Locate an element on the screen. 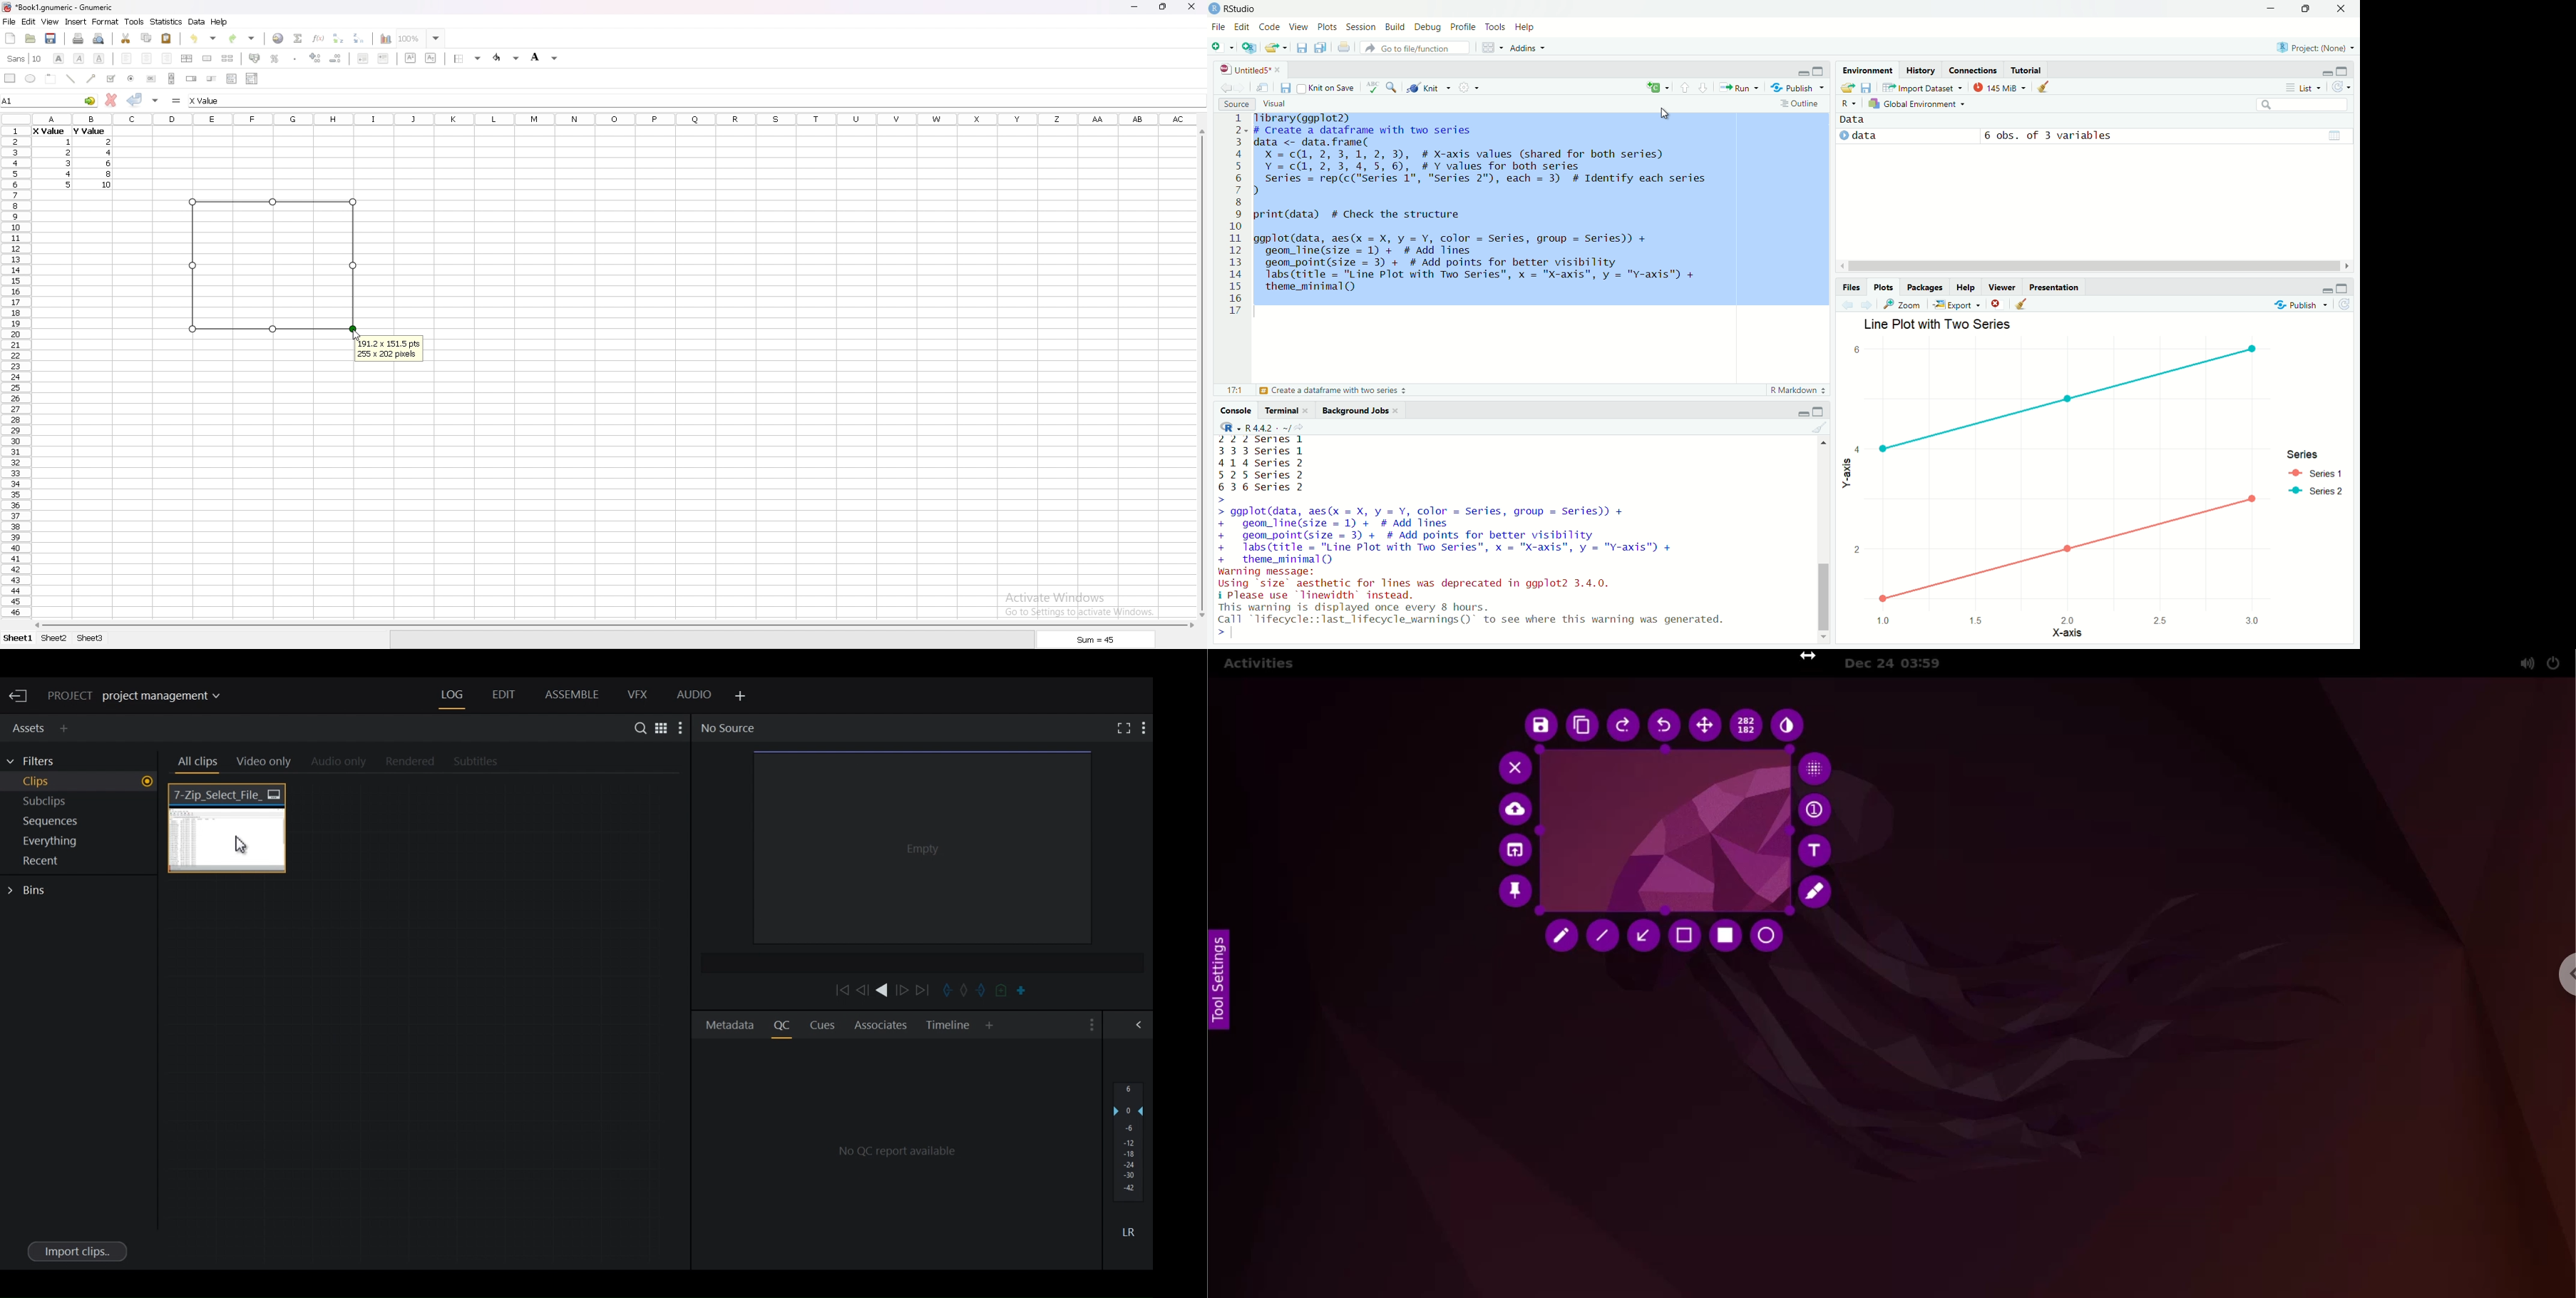  Build is located at coordinates (1395, 29).